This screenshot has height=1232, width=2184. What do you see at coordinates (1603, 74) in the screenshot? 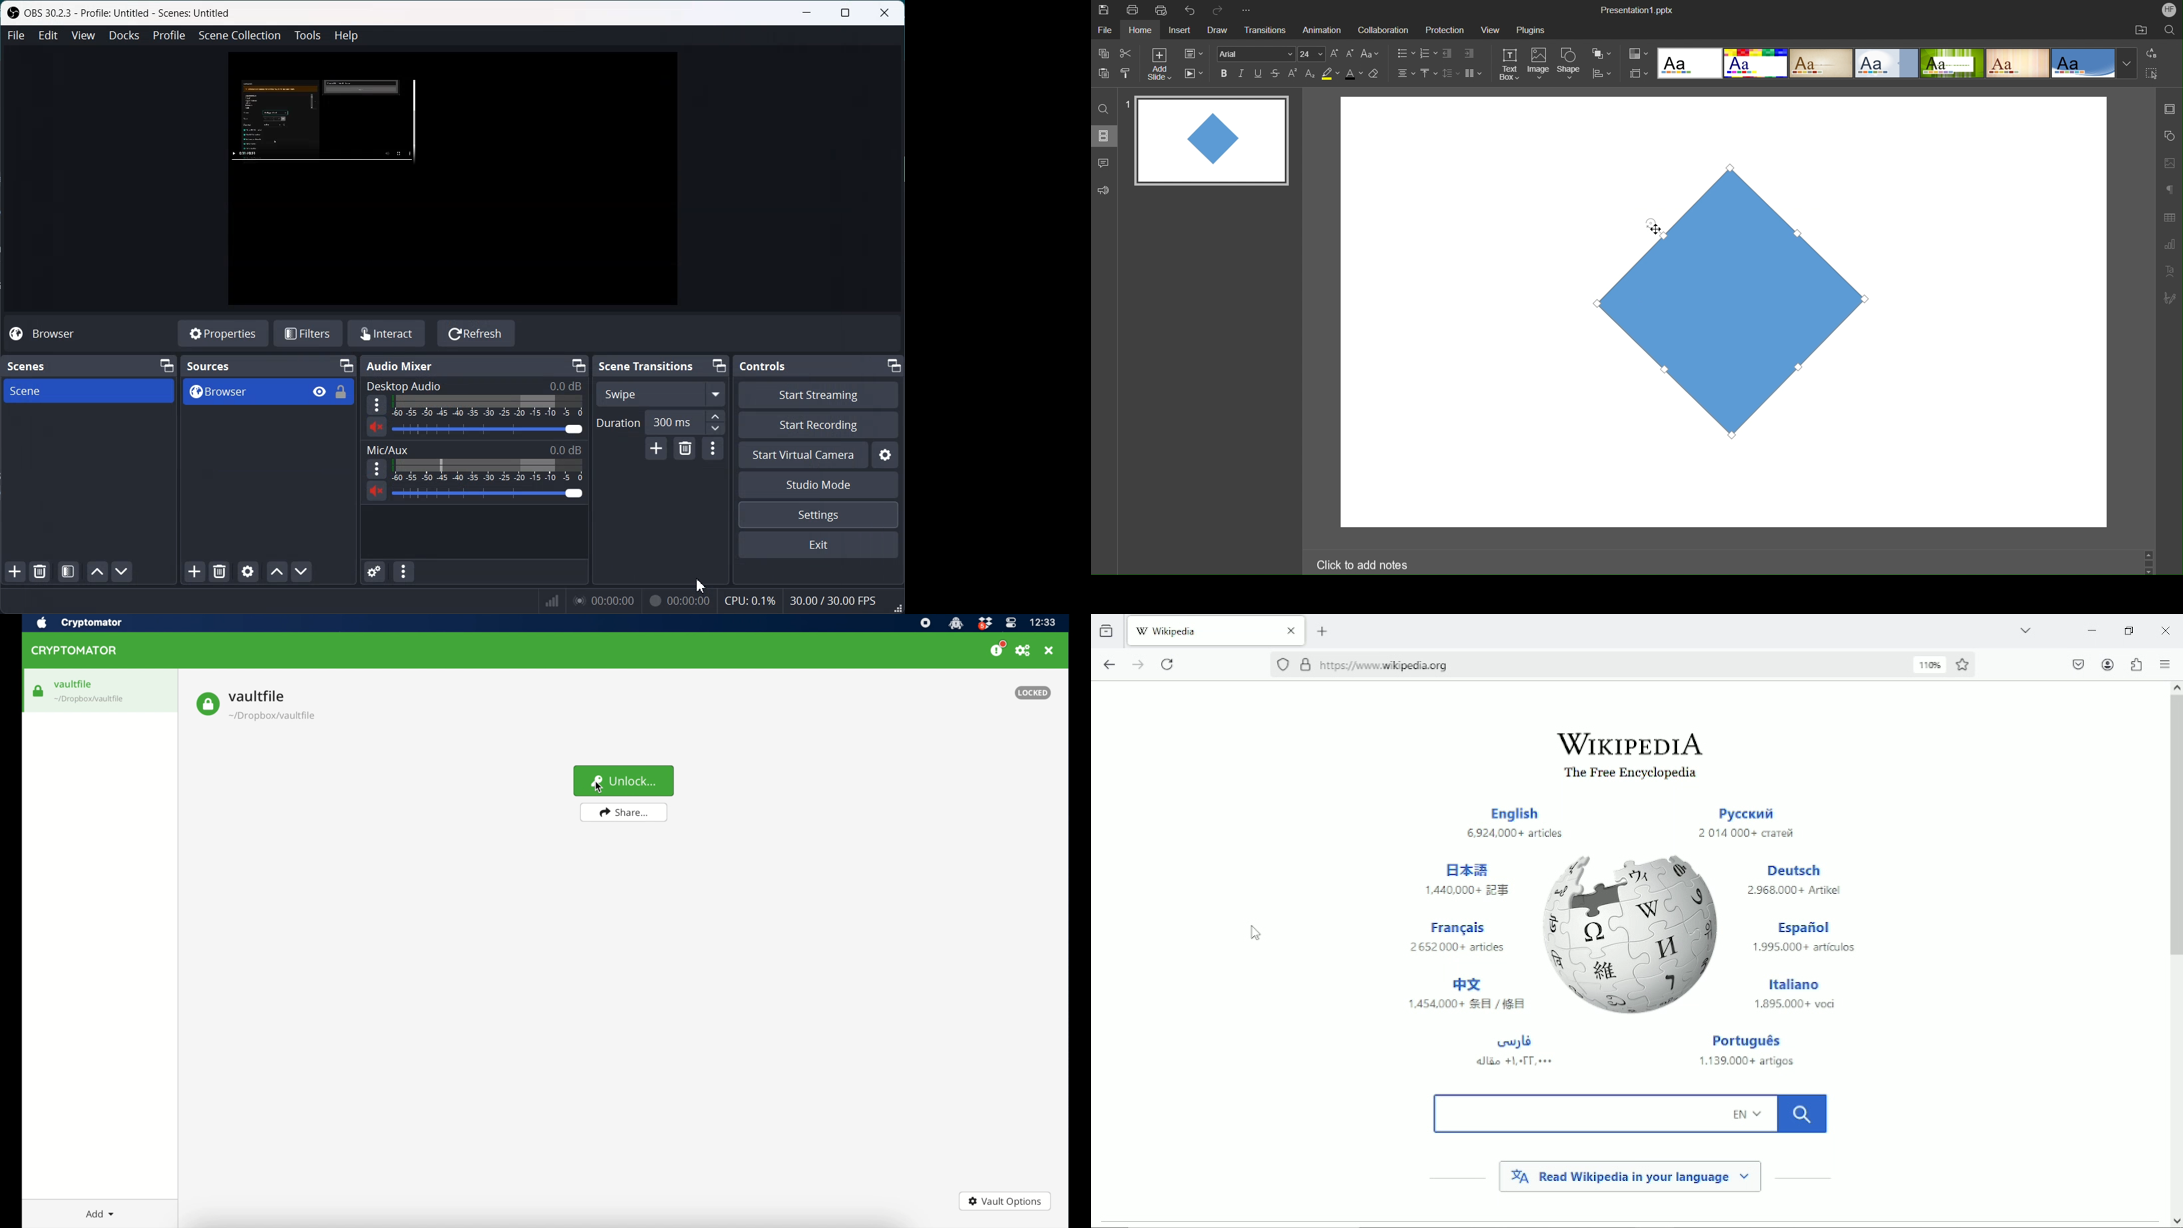
I see `Align` at bounding box center [1603, 74].